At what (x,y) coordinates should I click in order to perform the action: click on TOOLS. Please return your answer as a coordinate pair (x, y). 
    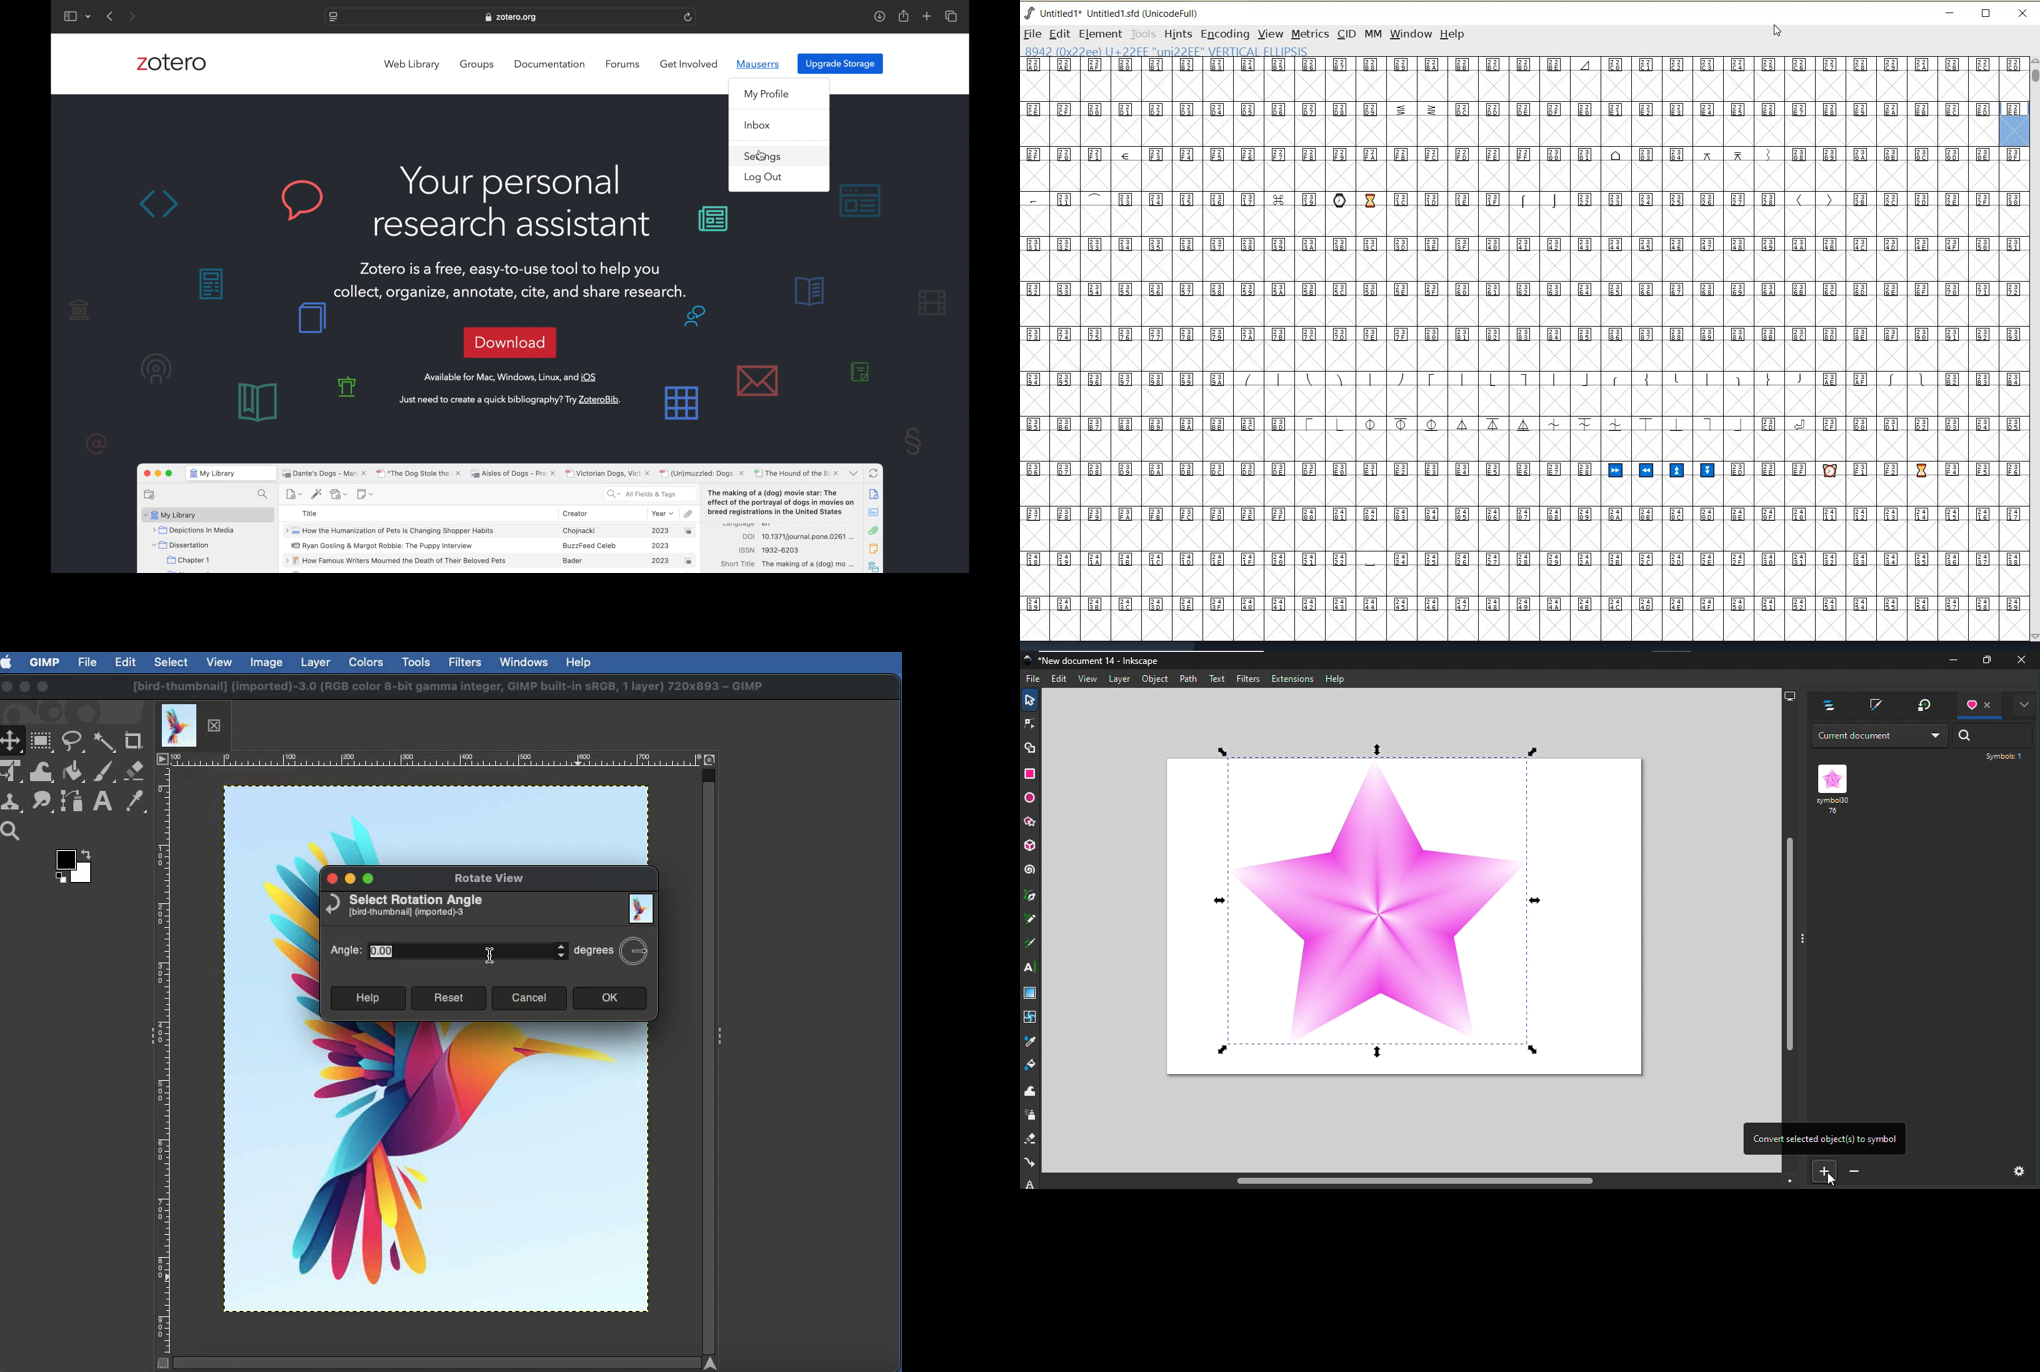
    Looking at the image, I should click on (1142, 34).